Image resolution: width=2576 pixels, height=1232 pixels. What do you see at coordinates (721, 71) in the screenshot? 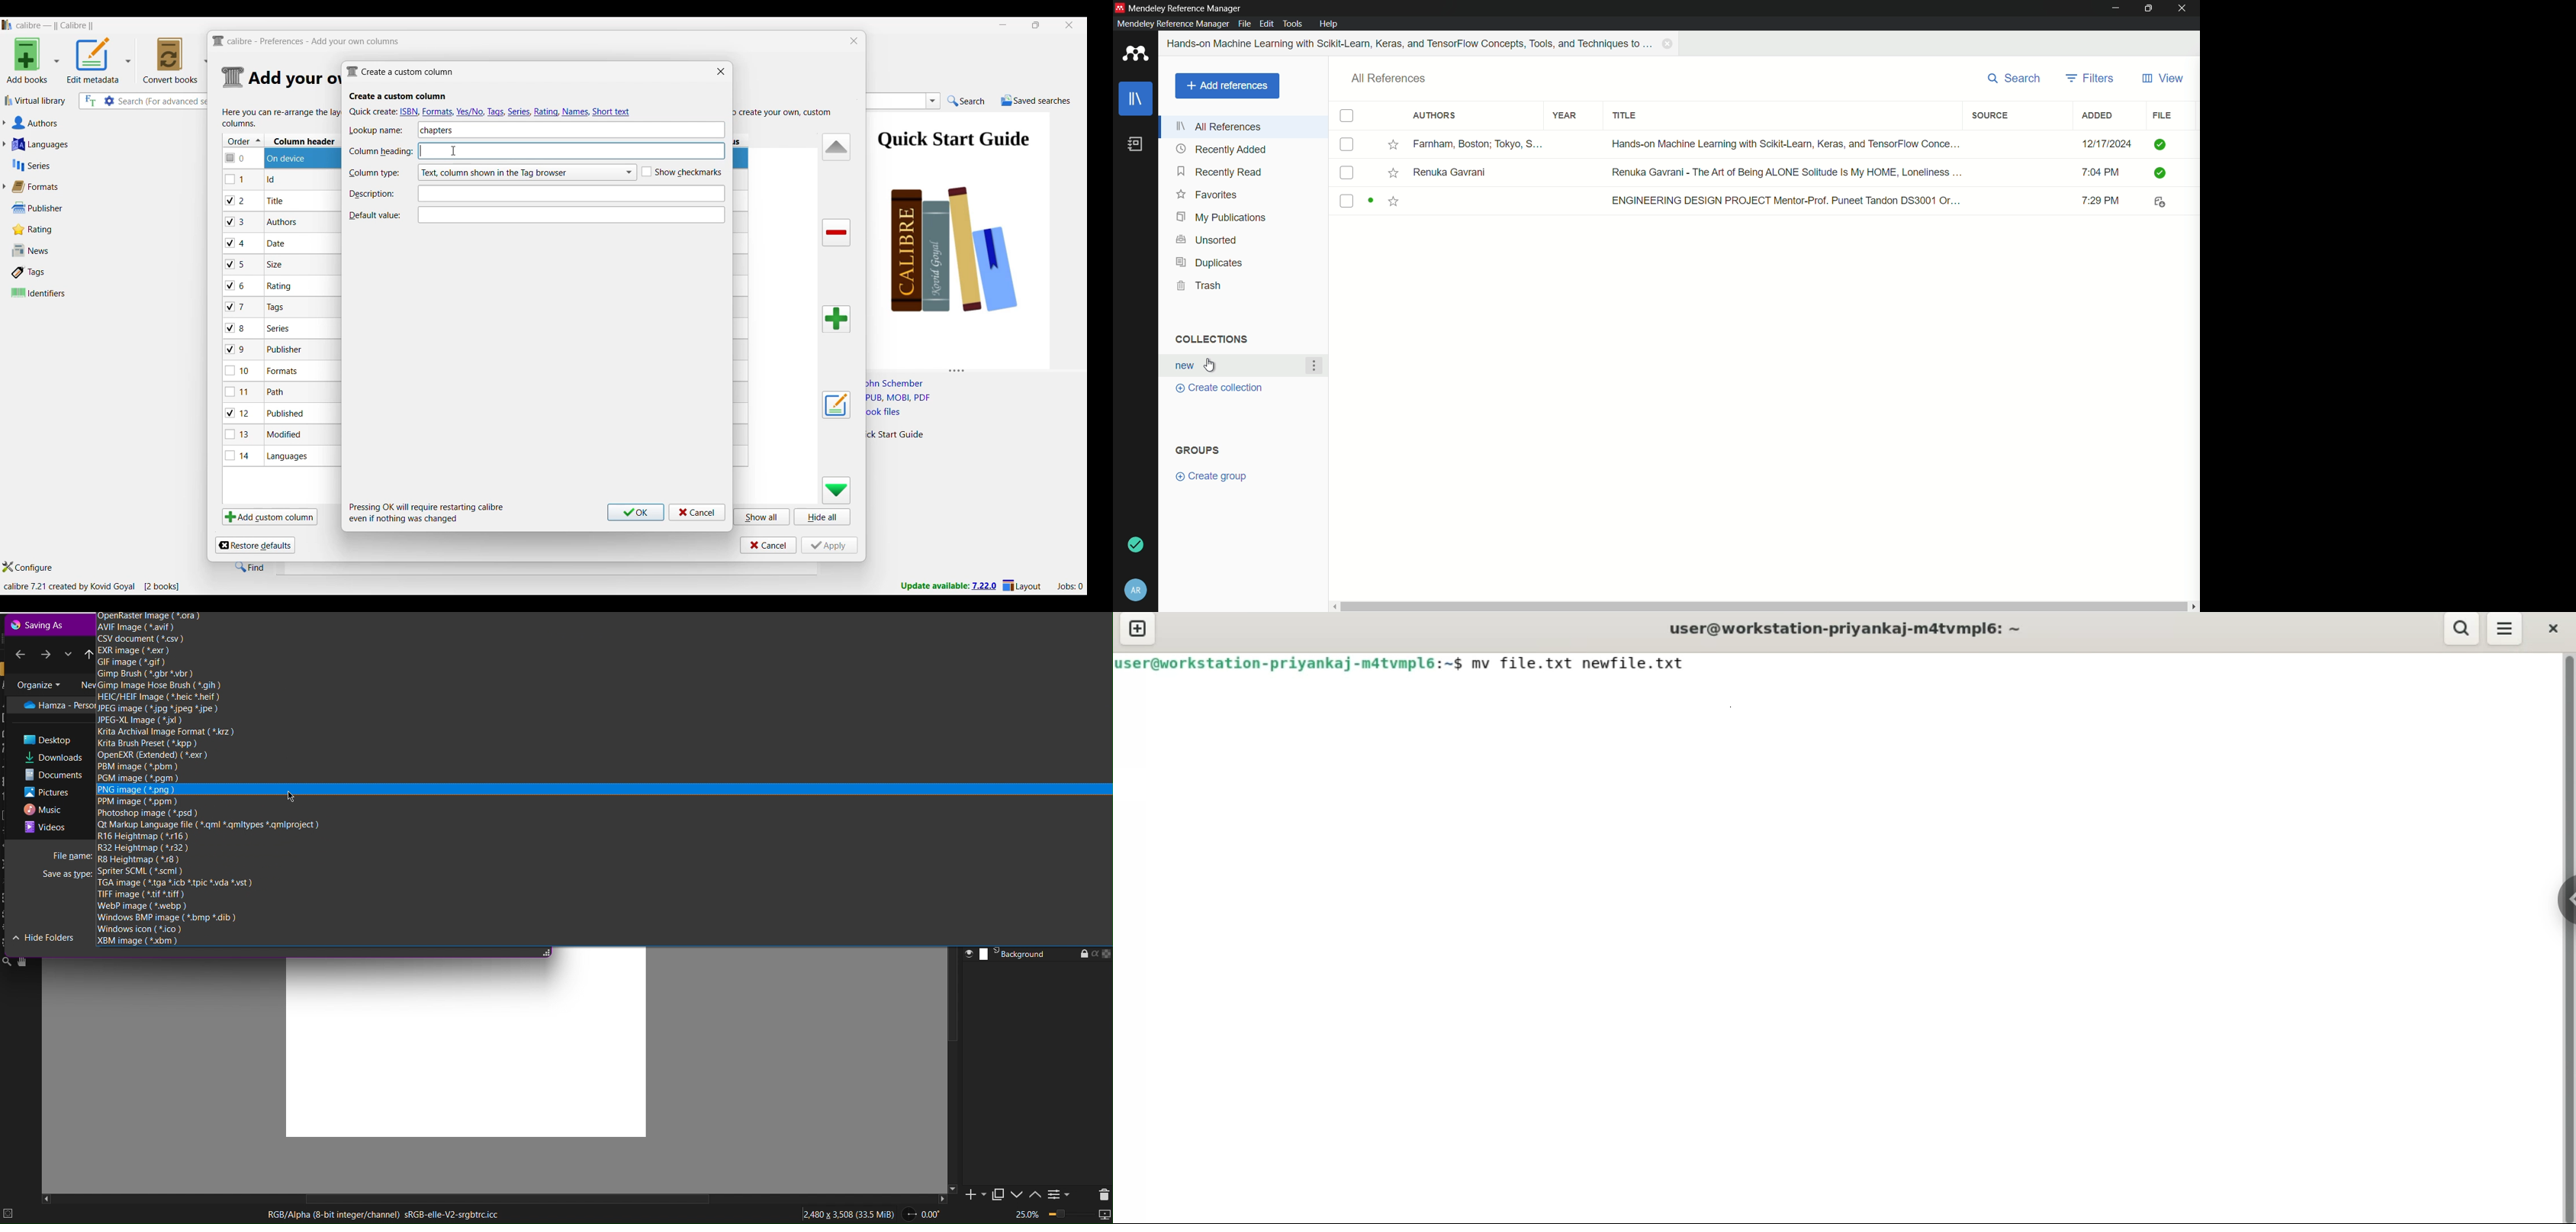
I see `Close window` at bounding box center [721, 71].